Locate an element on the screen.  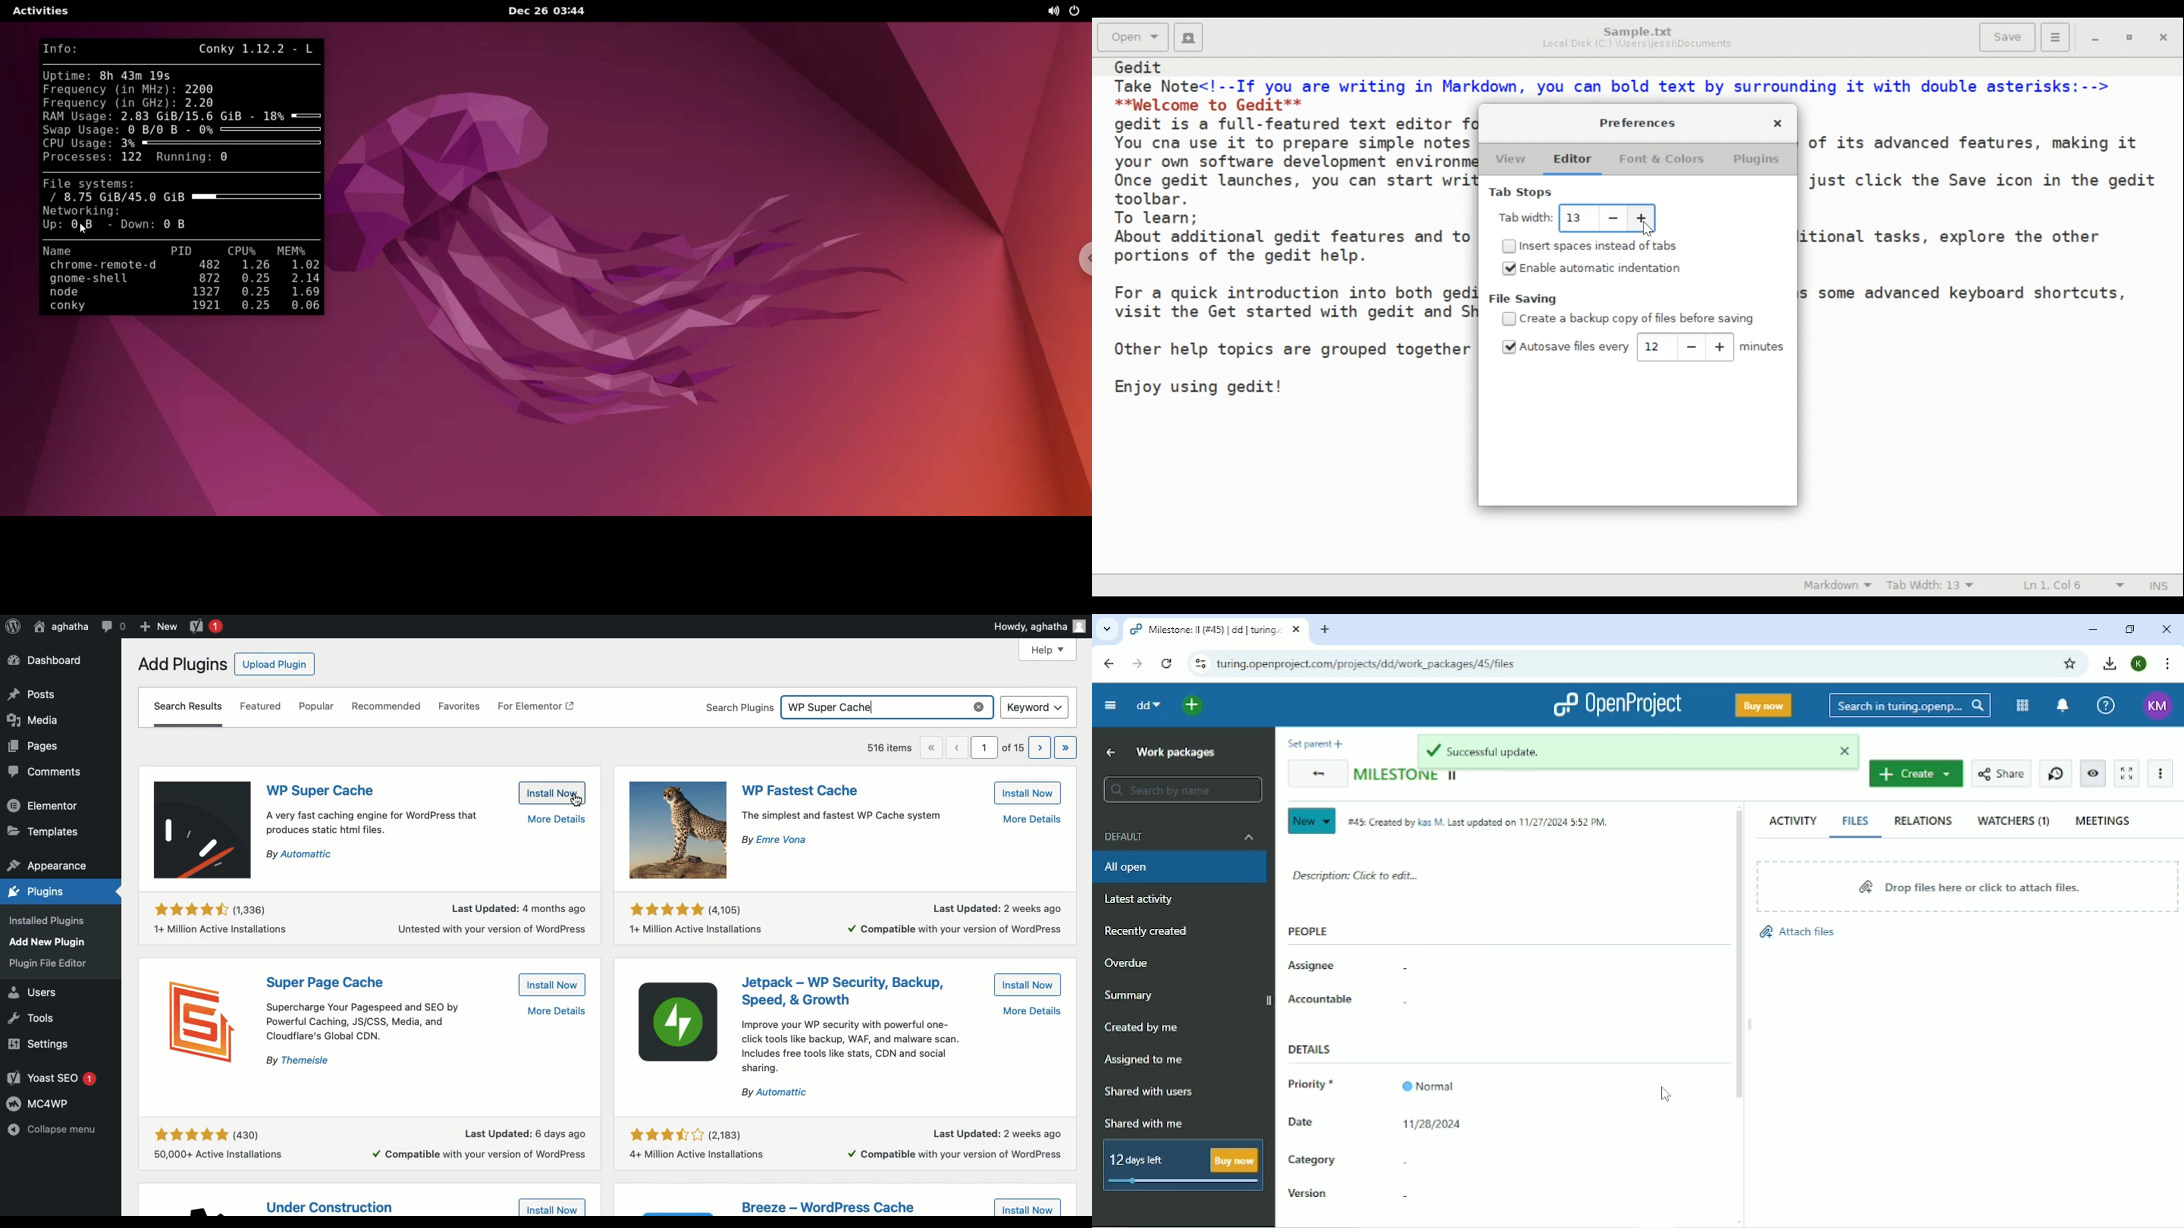
Bookmark this tab is located at coordinates (2069, 664).